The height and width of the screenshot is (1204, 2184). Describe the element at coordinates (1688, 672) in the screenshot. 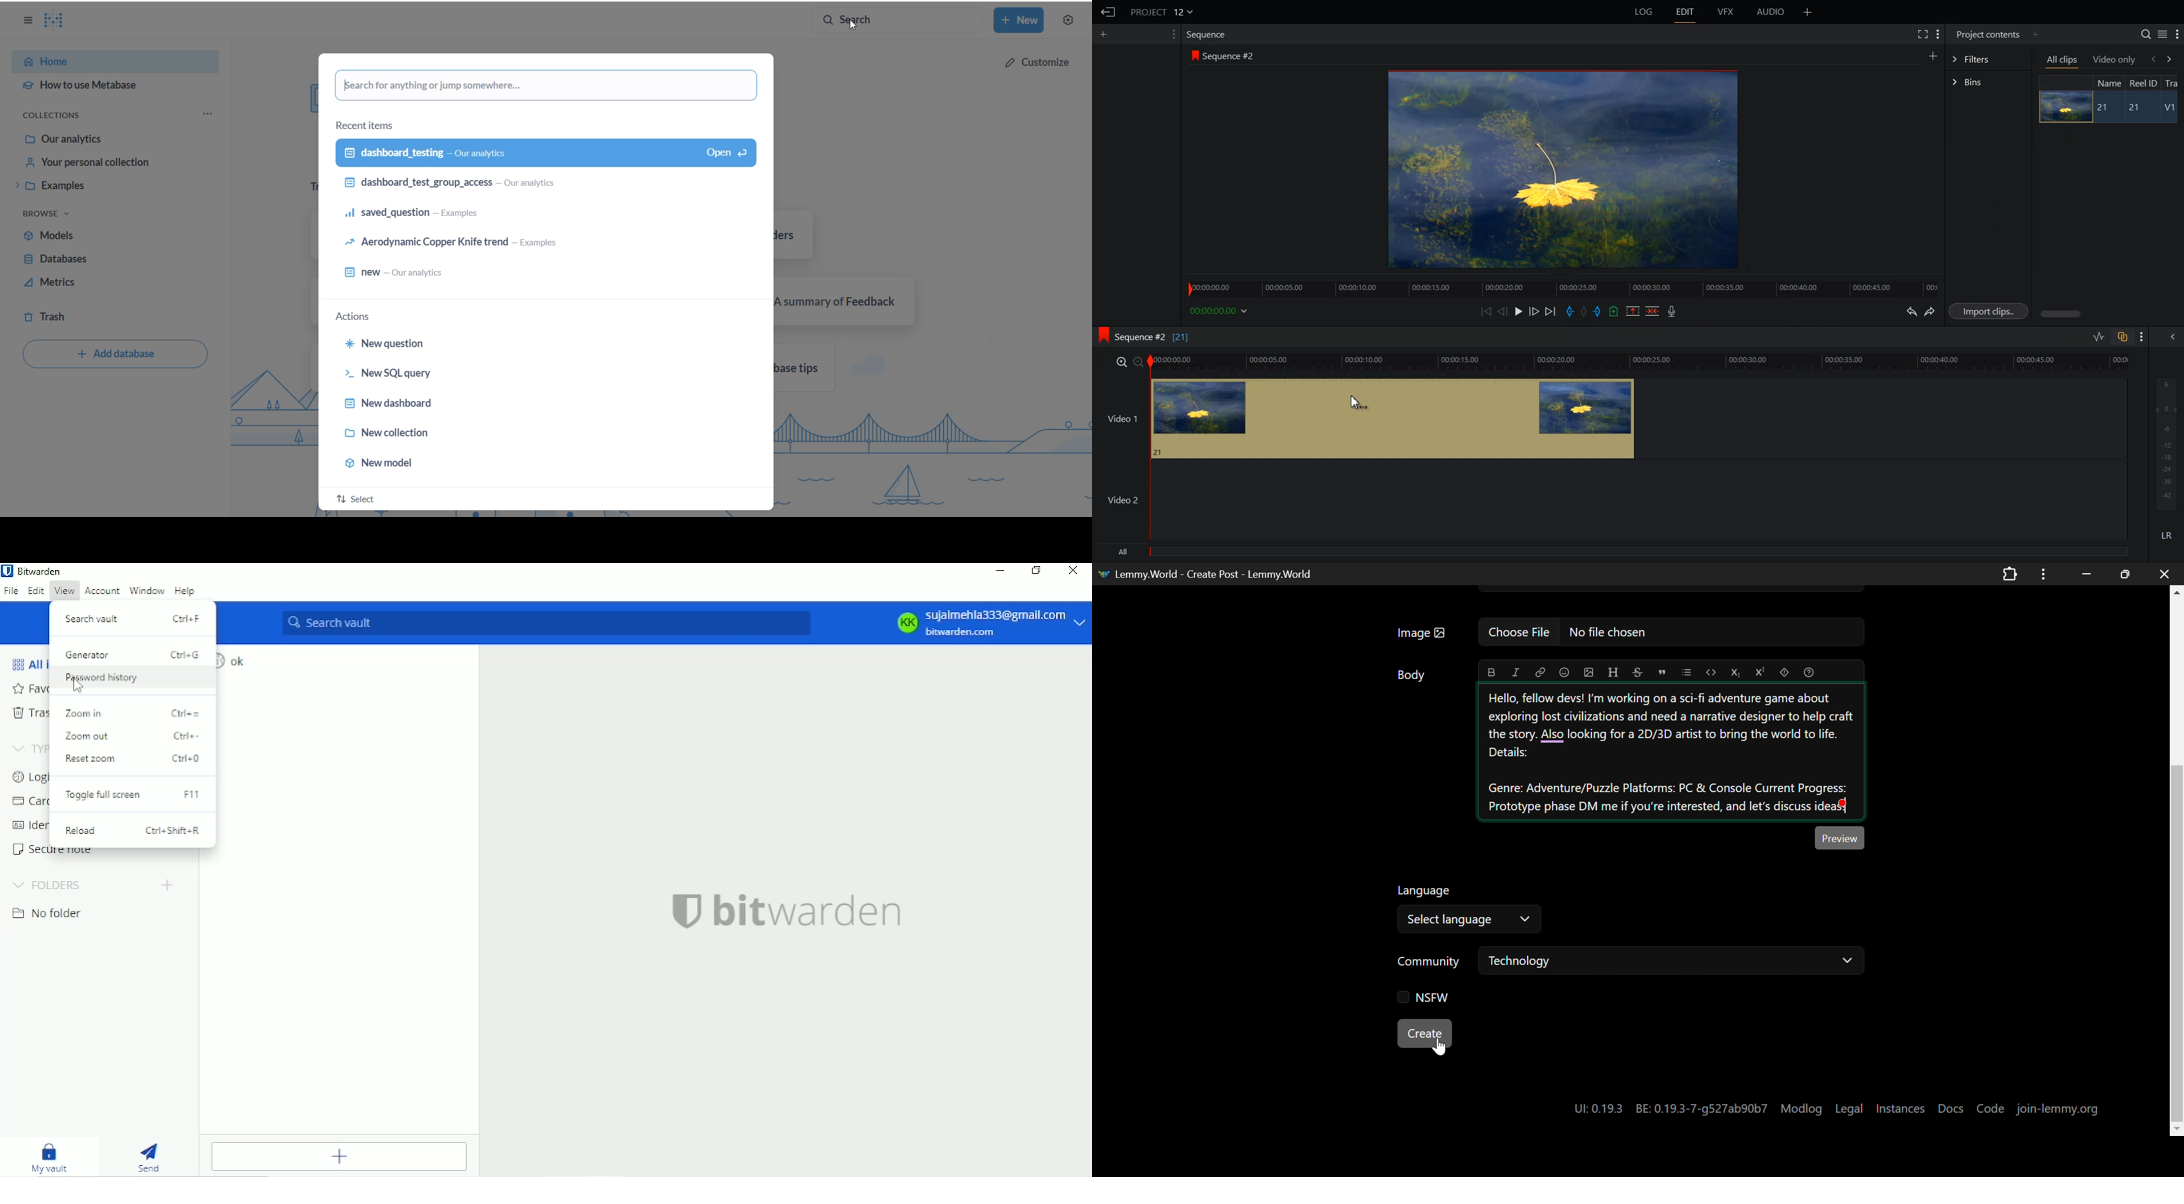

I see `list` at that location.